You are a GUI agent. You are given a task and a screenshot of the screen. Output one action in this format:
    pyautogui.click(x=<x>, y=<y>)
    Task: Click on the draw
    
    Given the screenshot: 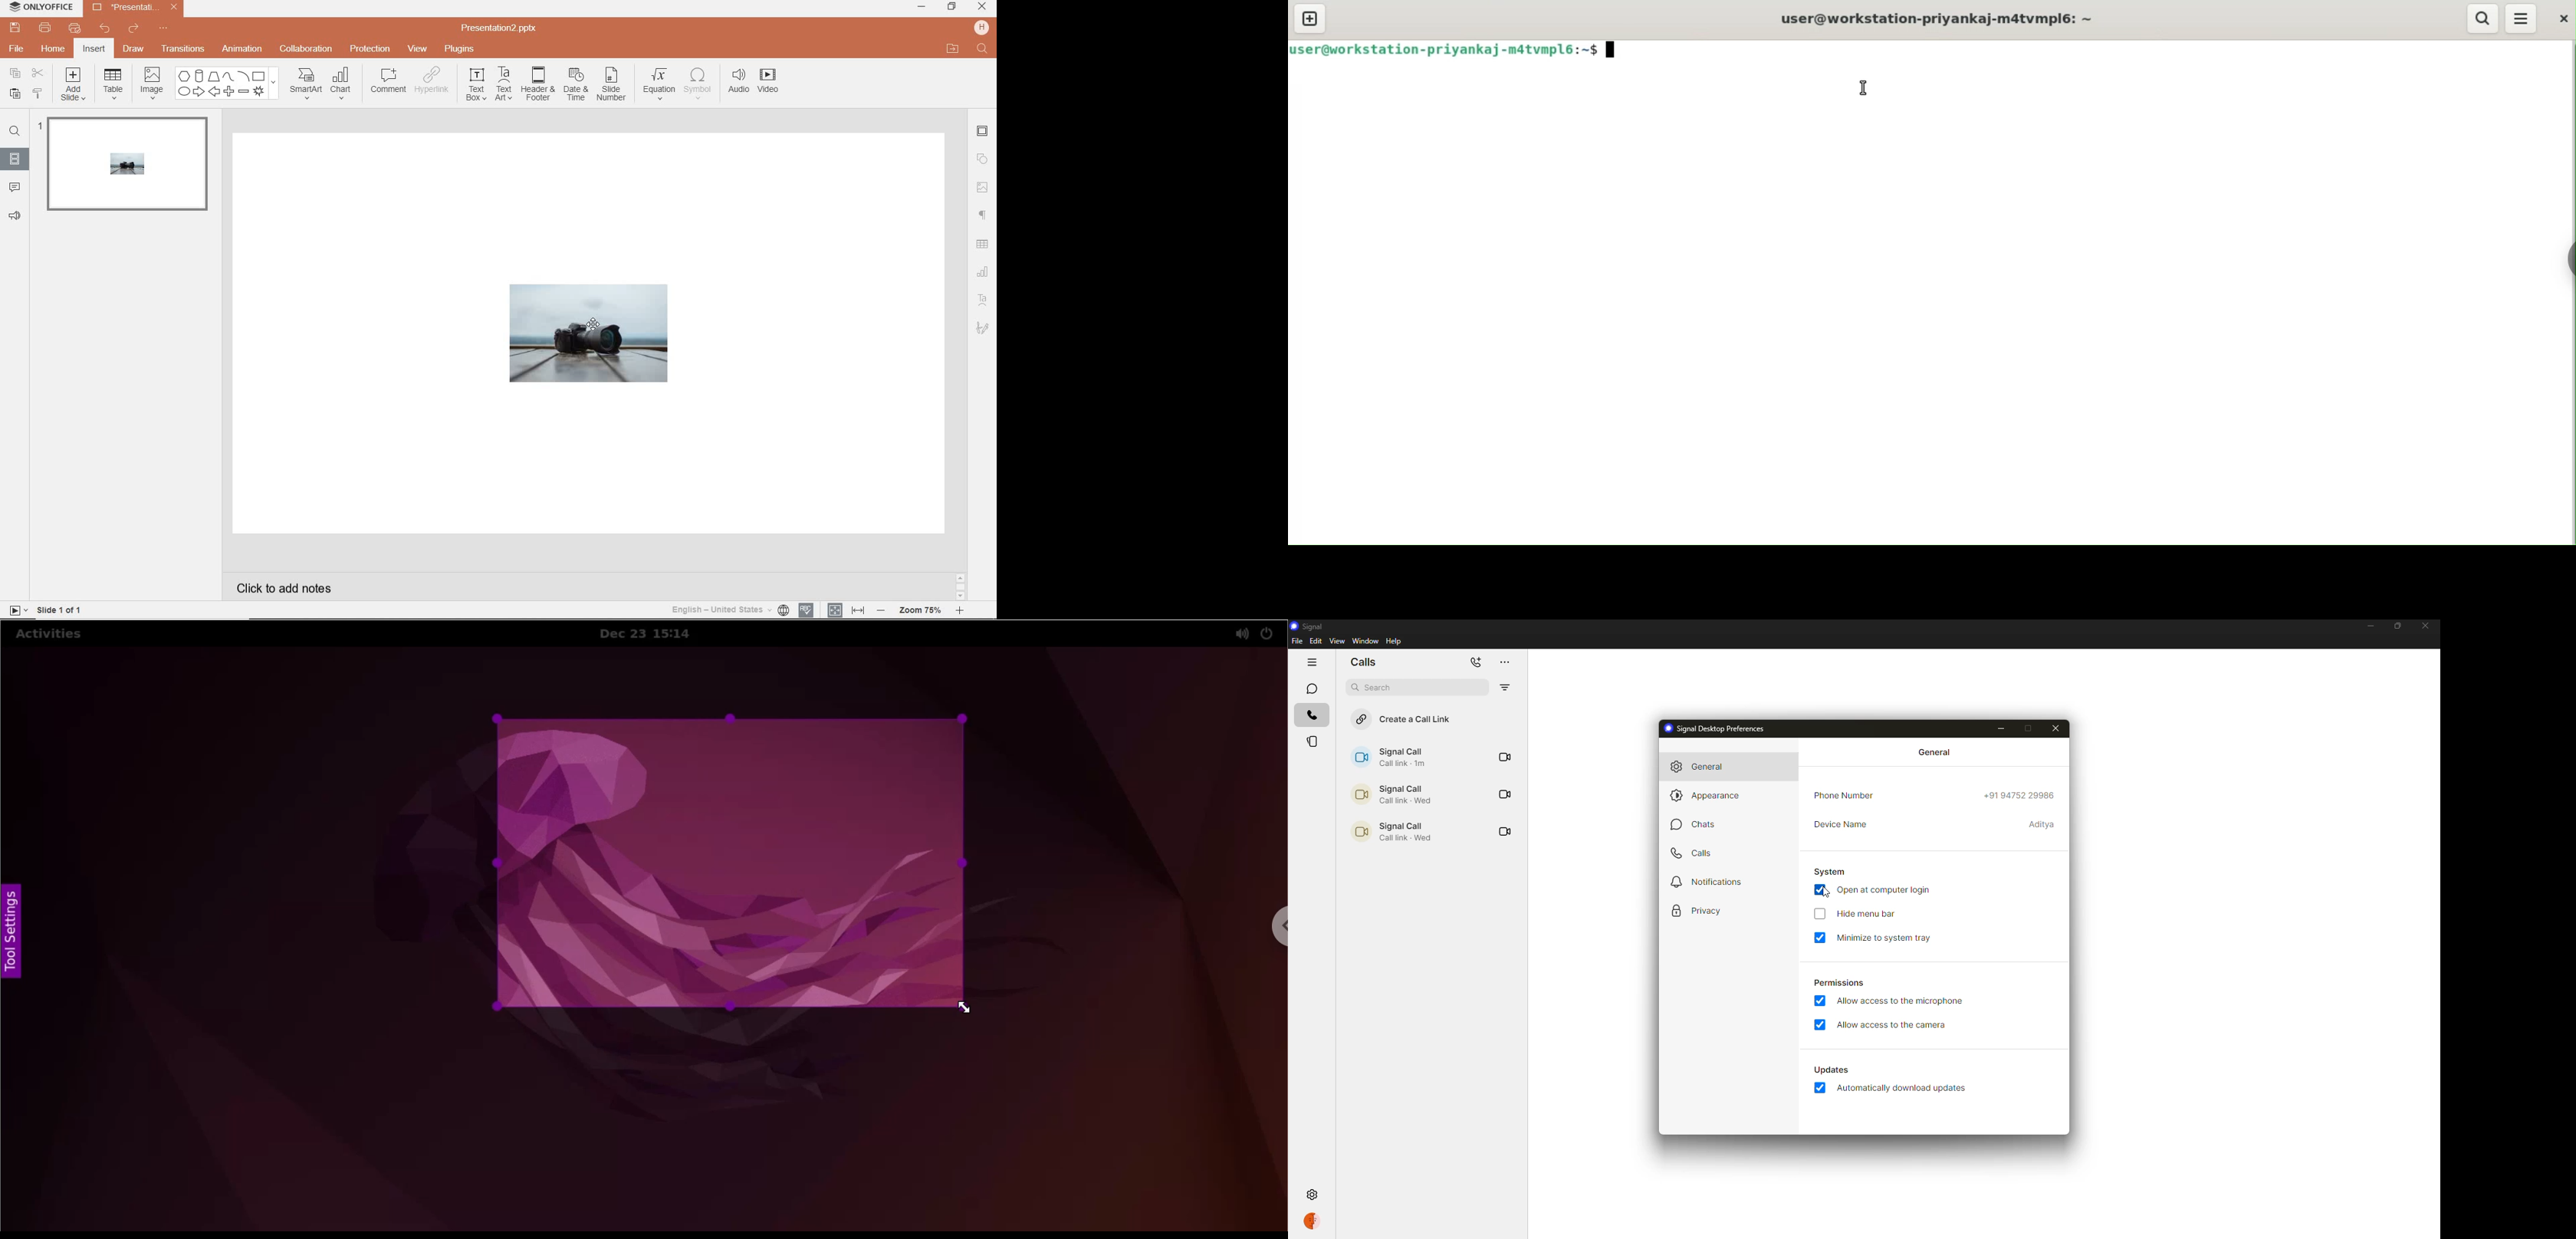 What is the action you would take?
    pyautogui.click(x=134, y=50)
    